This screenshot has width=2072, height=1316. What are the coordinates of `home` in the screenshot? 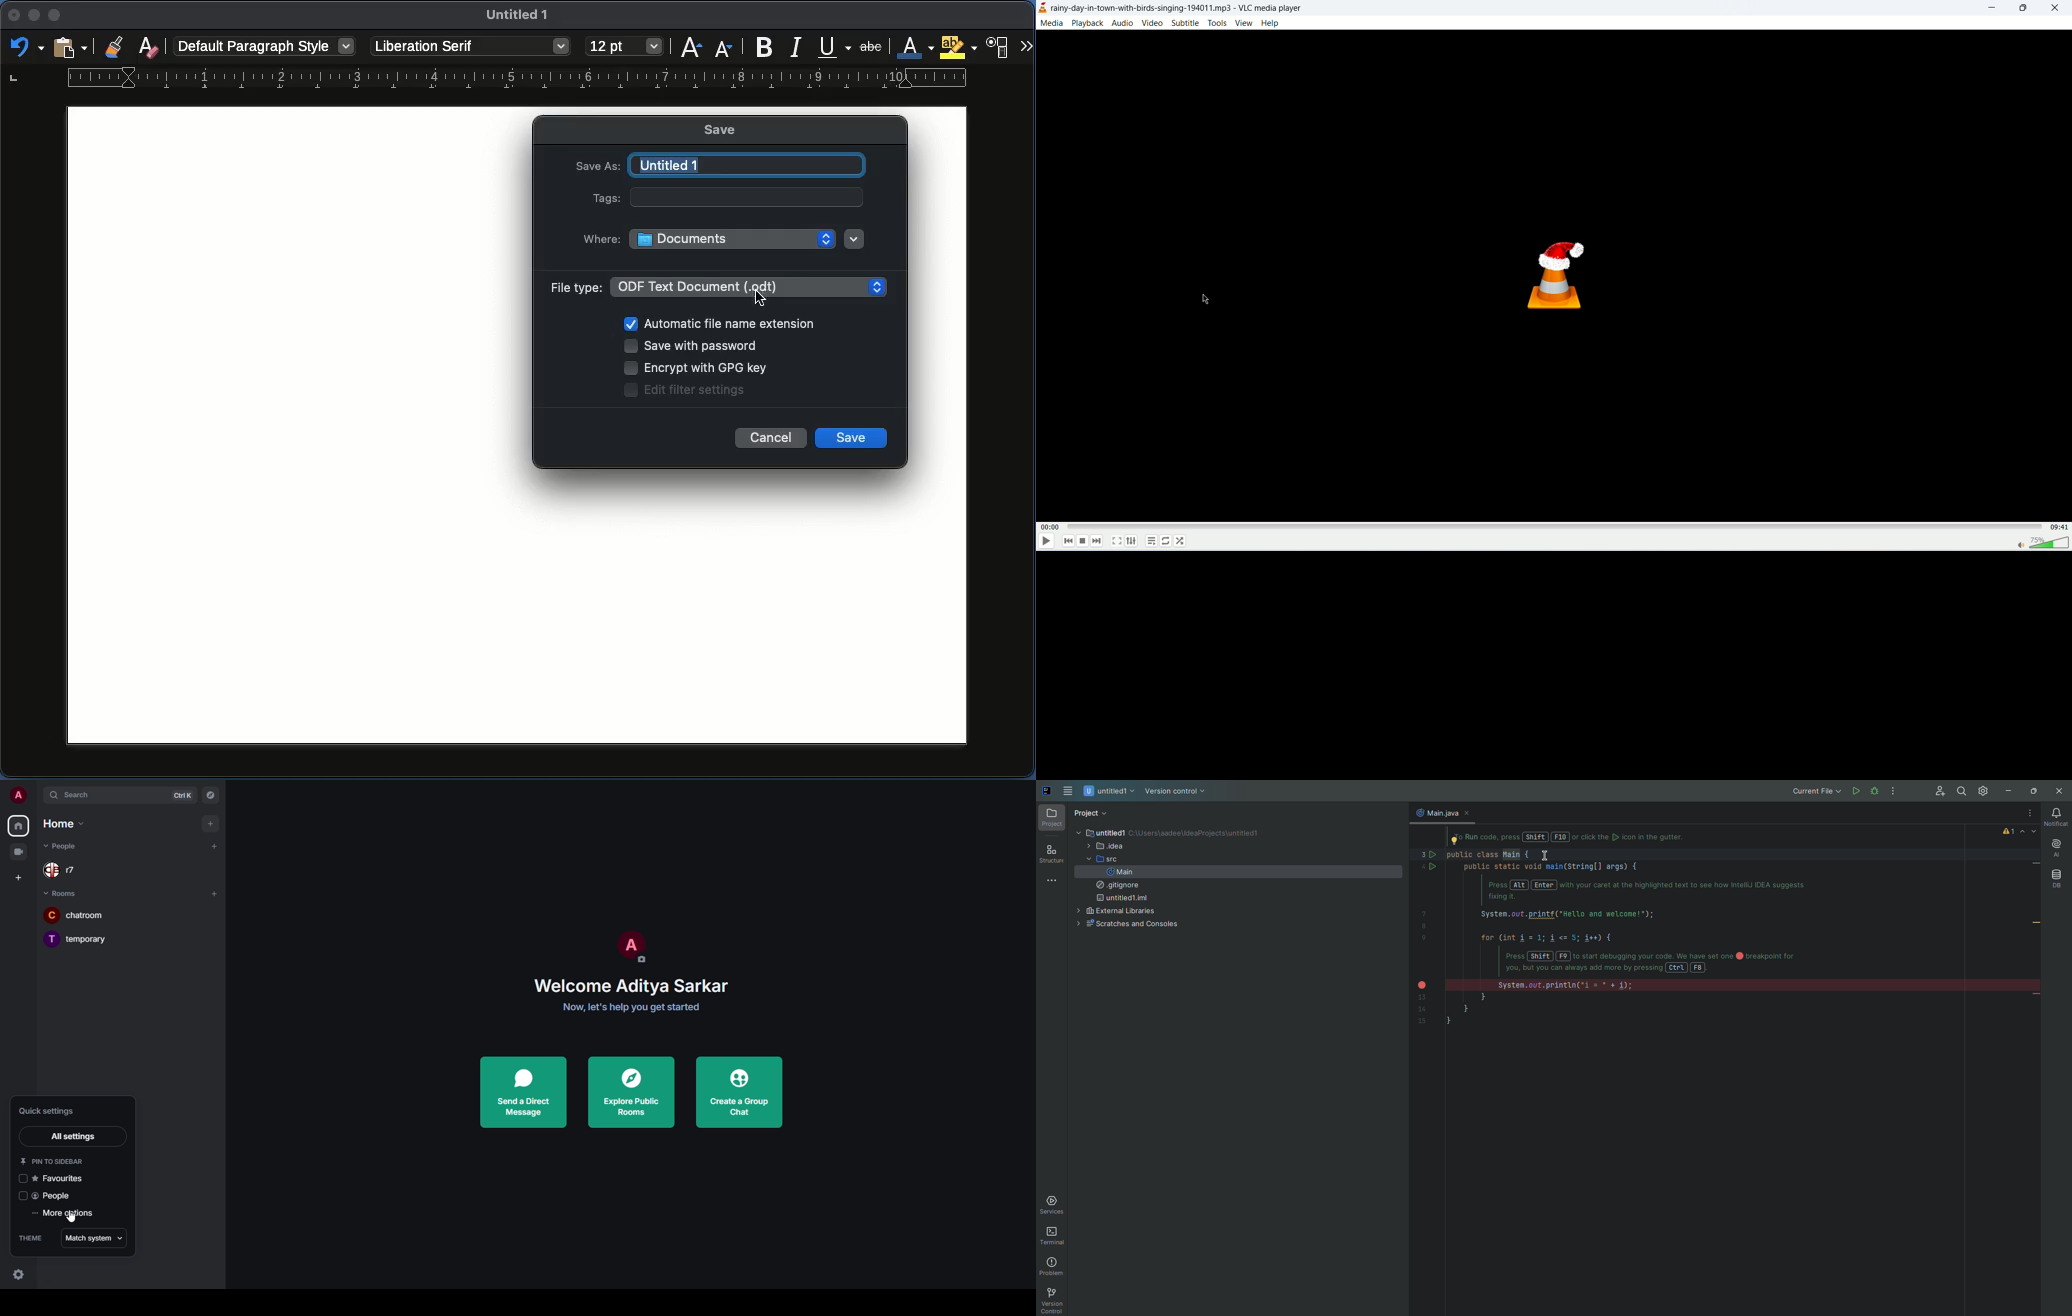 It's located at (62, 823).